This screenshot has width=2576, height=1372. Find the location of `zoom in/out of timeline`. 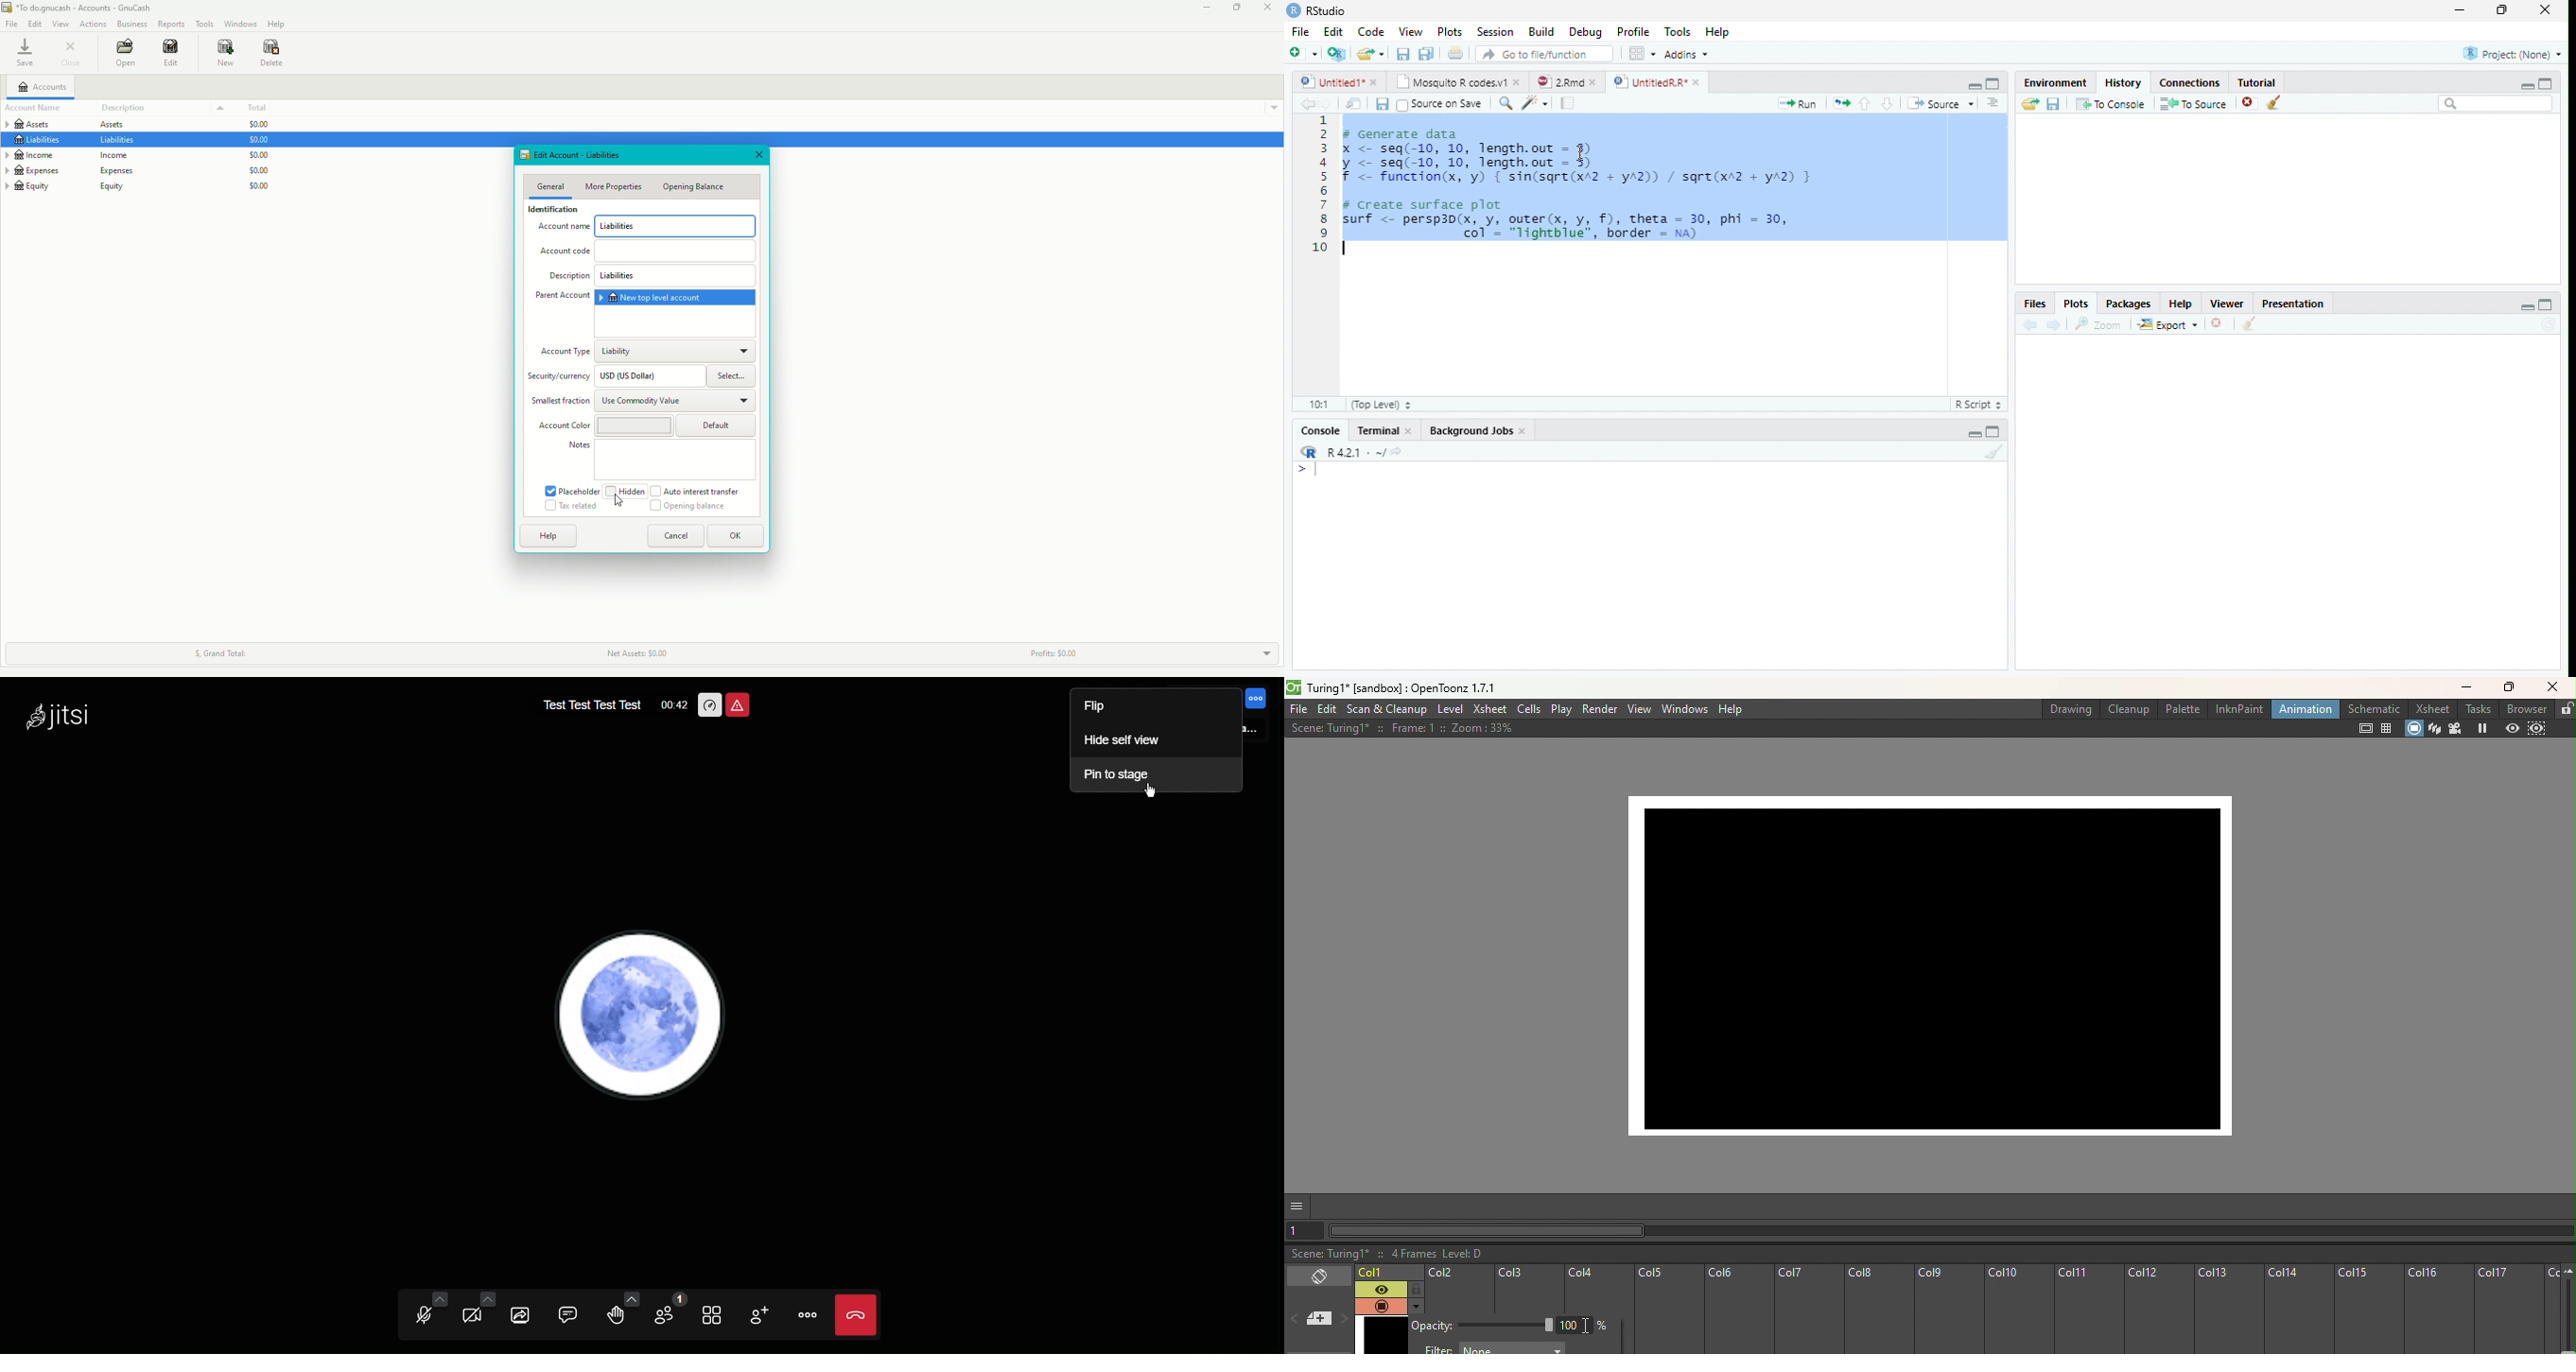

zoom in/out of timeline is located at coordinates (2567, 1316).